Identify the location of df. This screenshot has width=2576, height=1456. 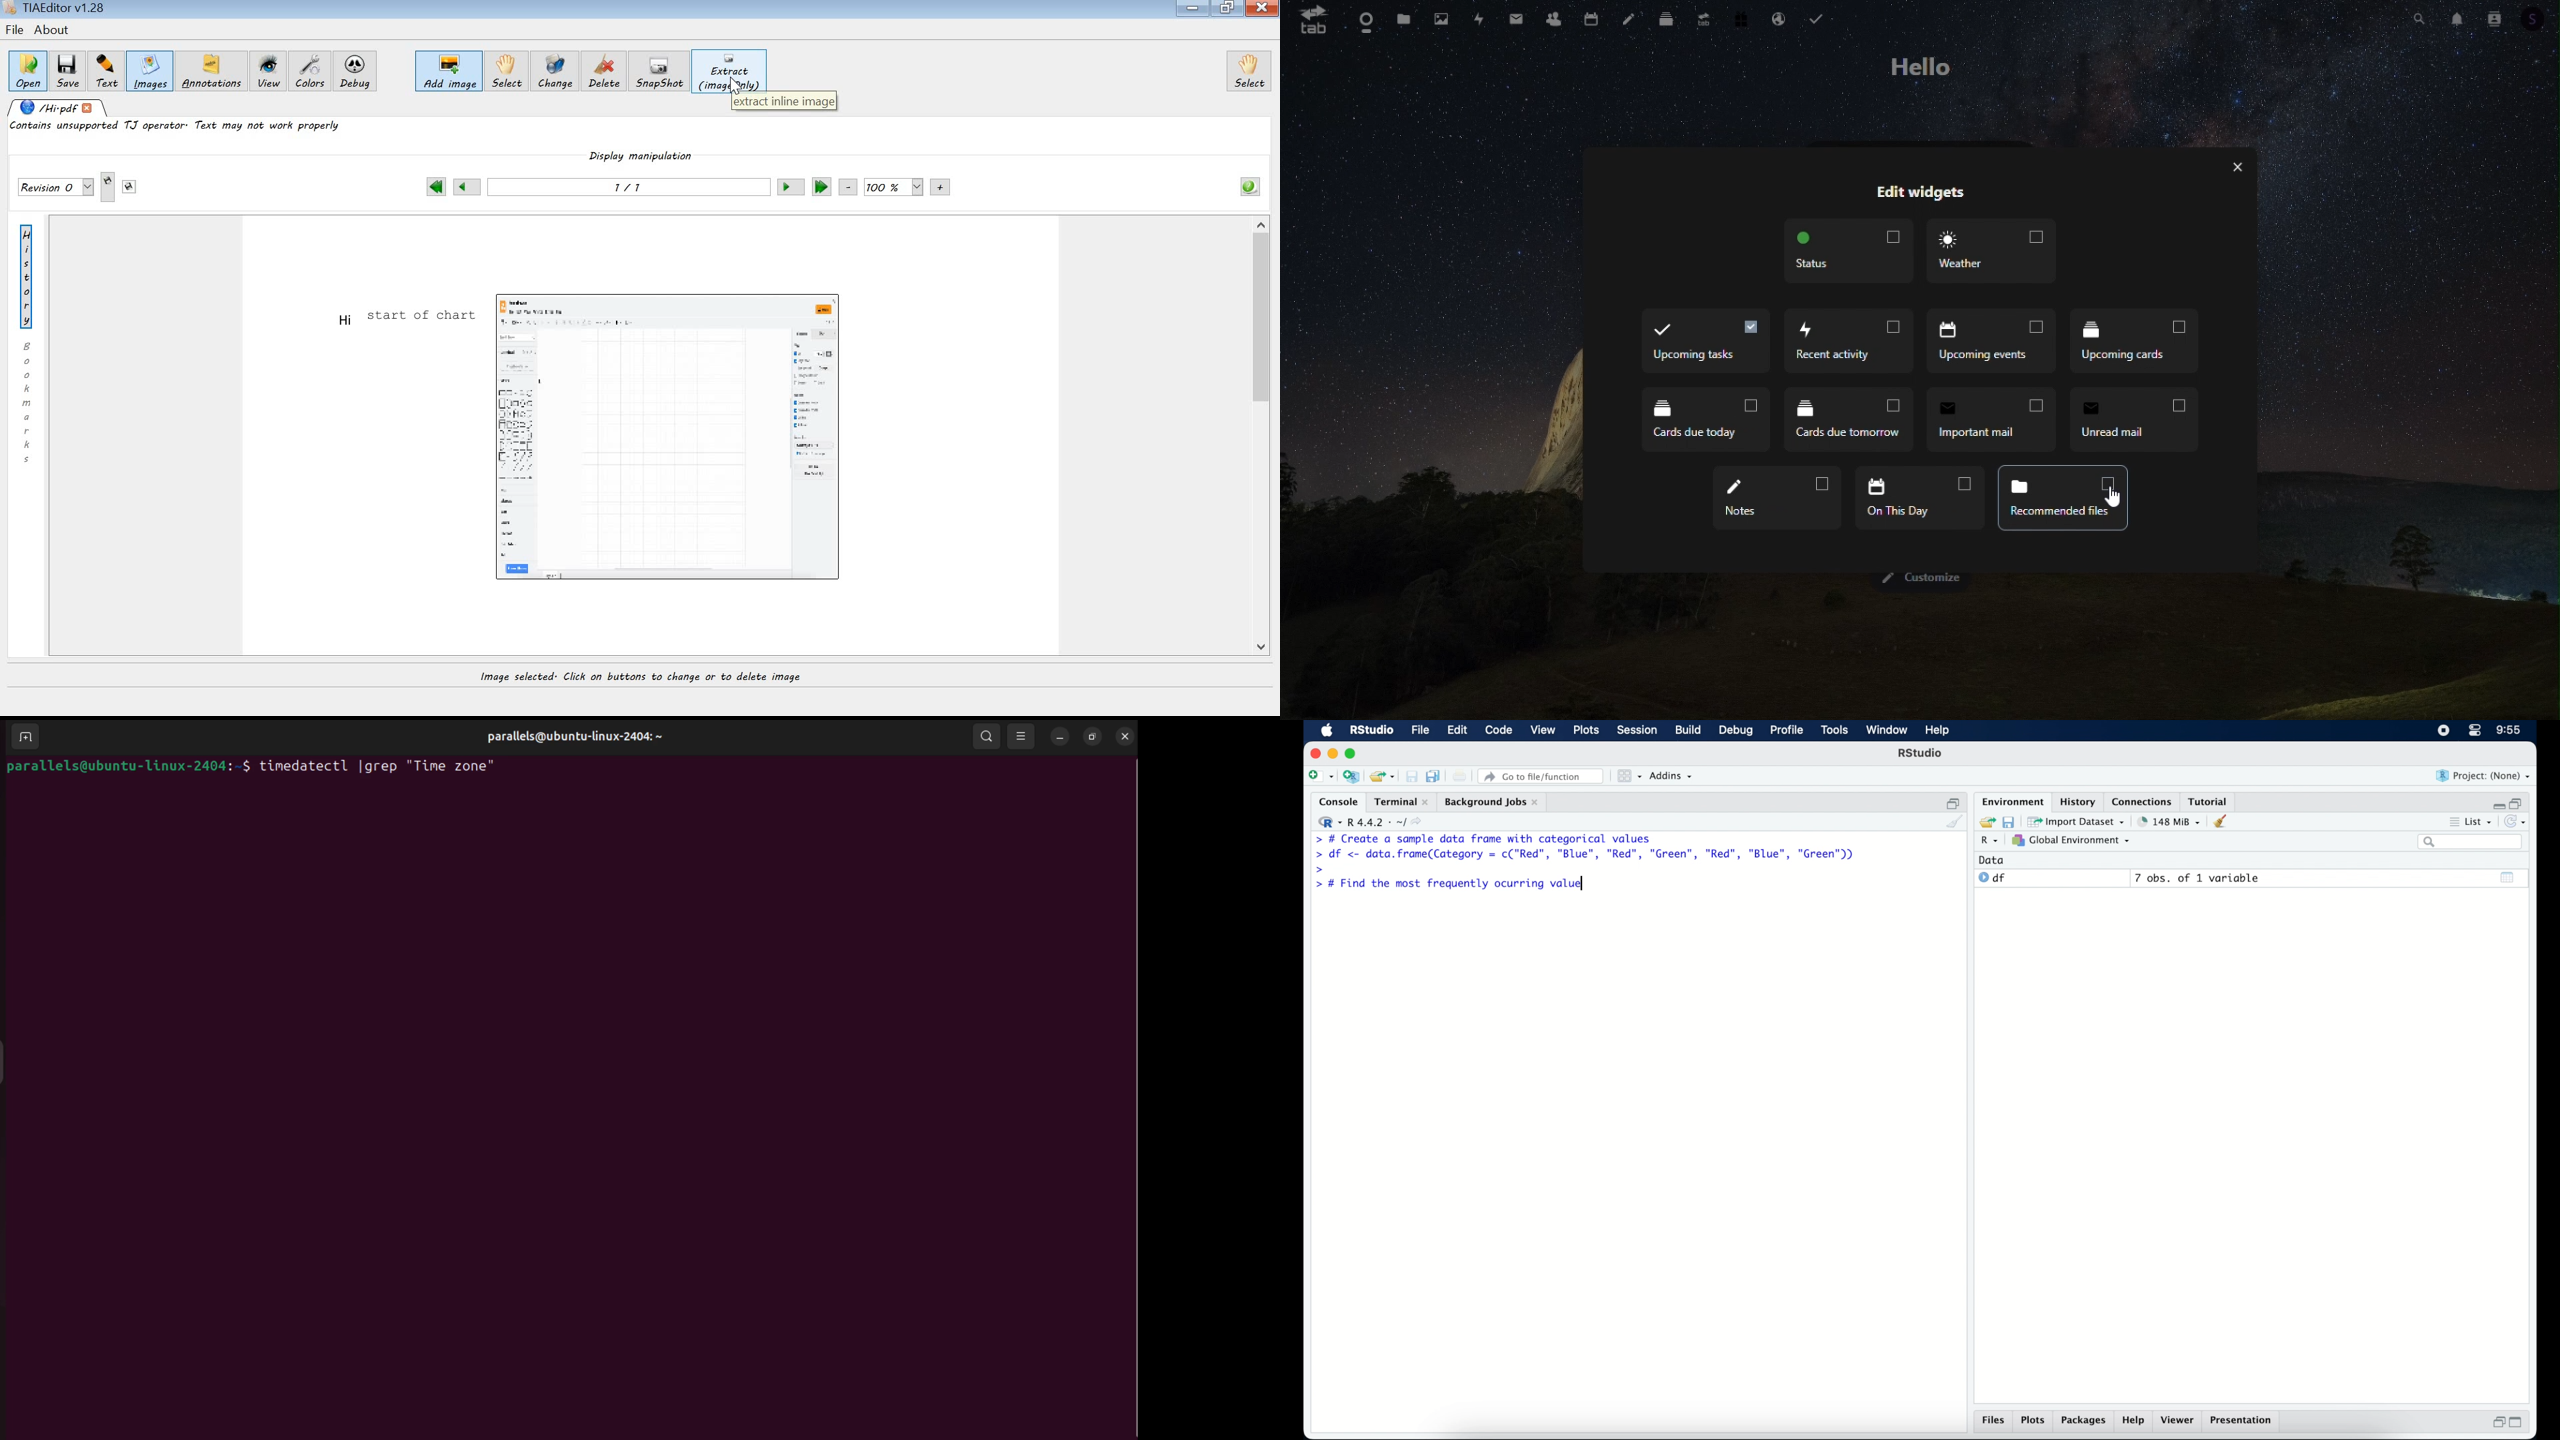
(1993, 878).